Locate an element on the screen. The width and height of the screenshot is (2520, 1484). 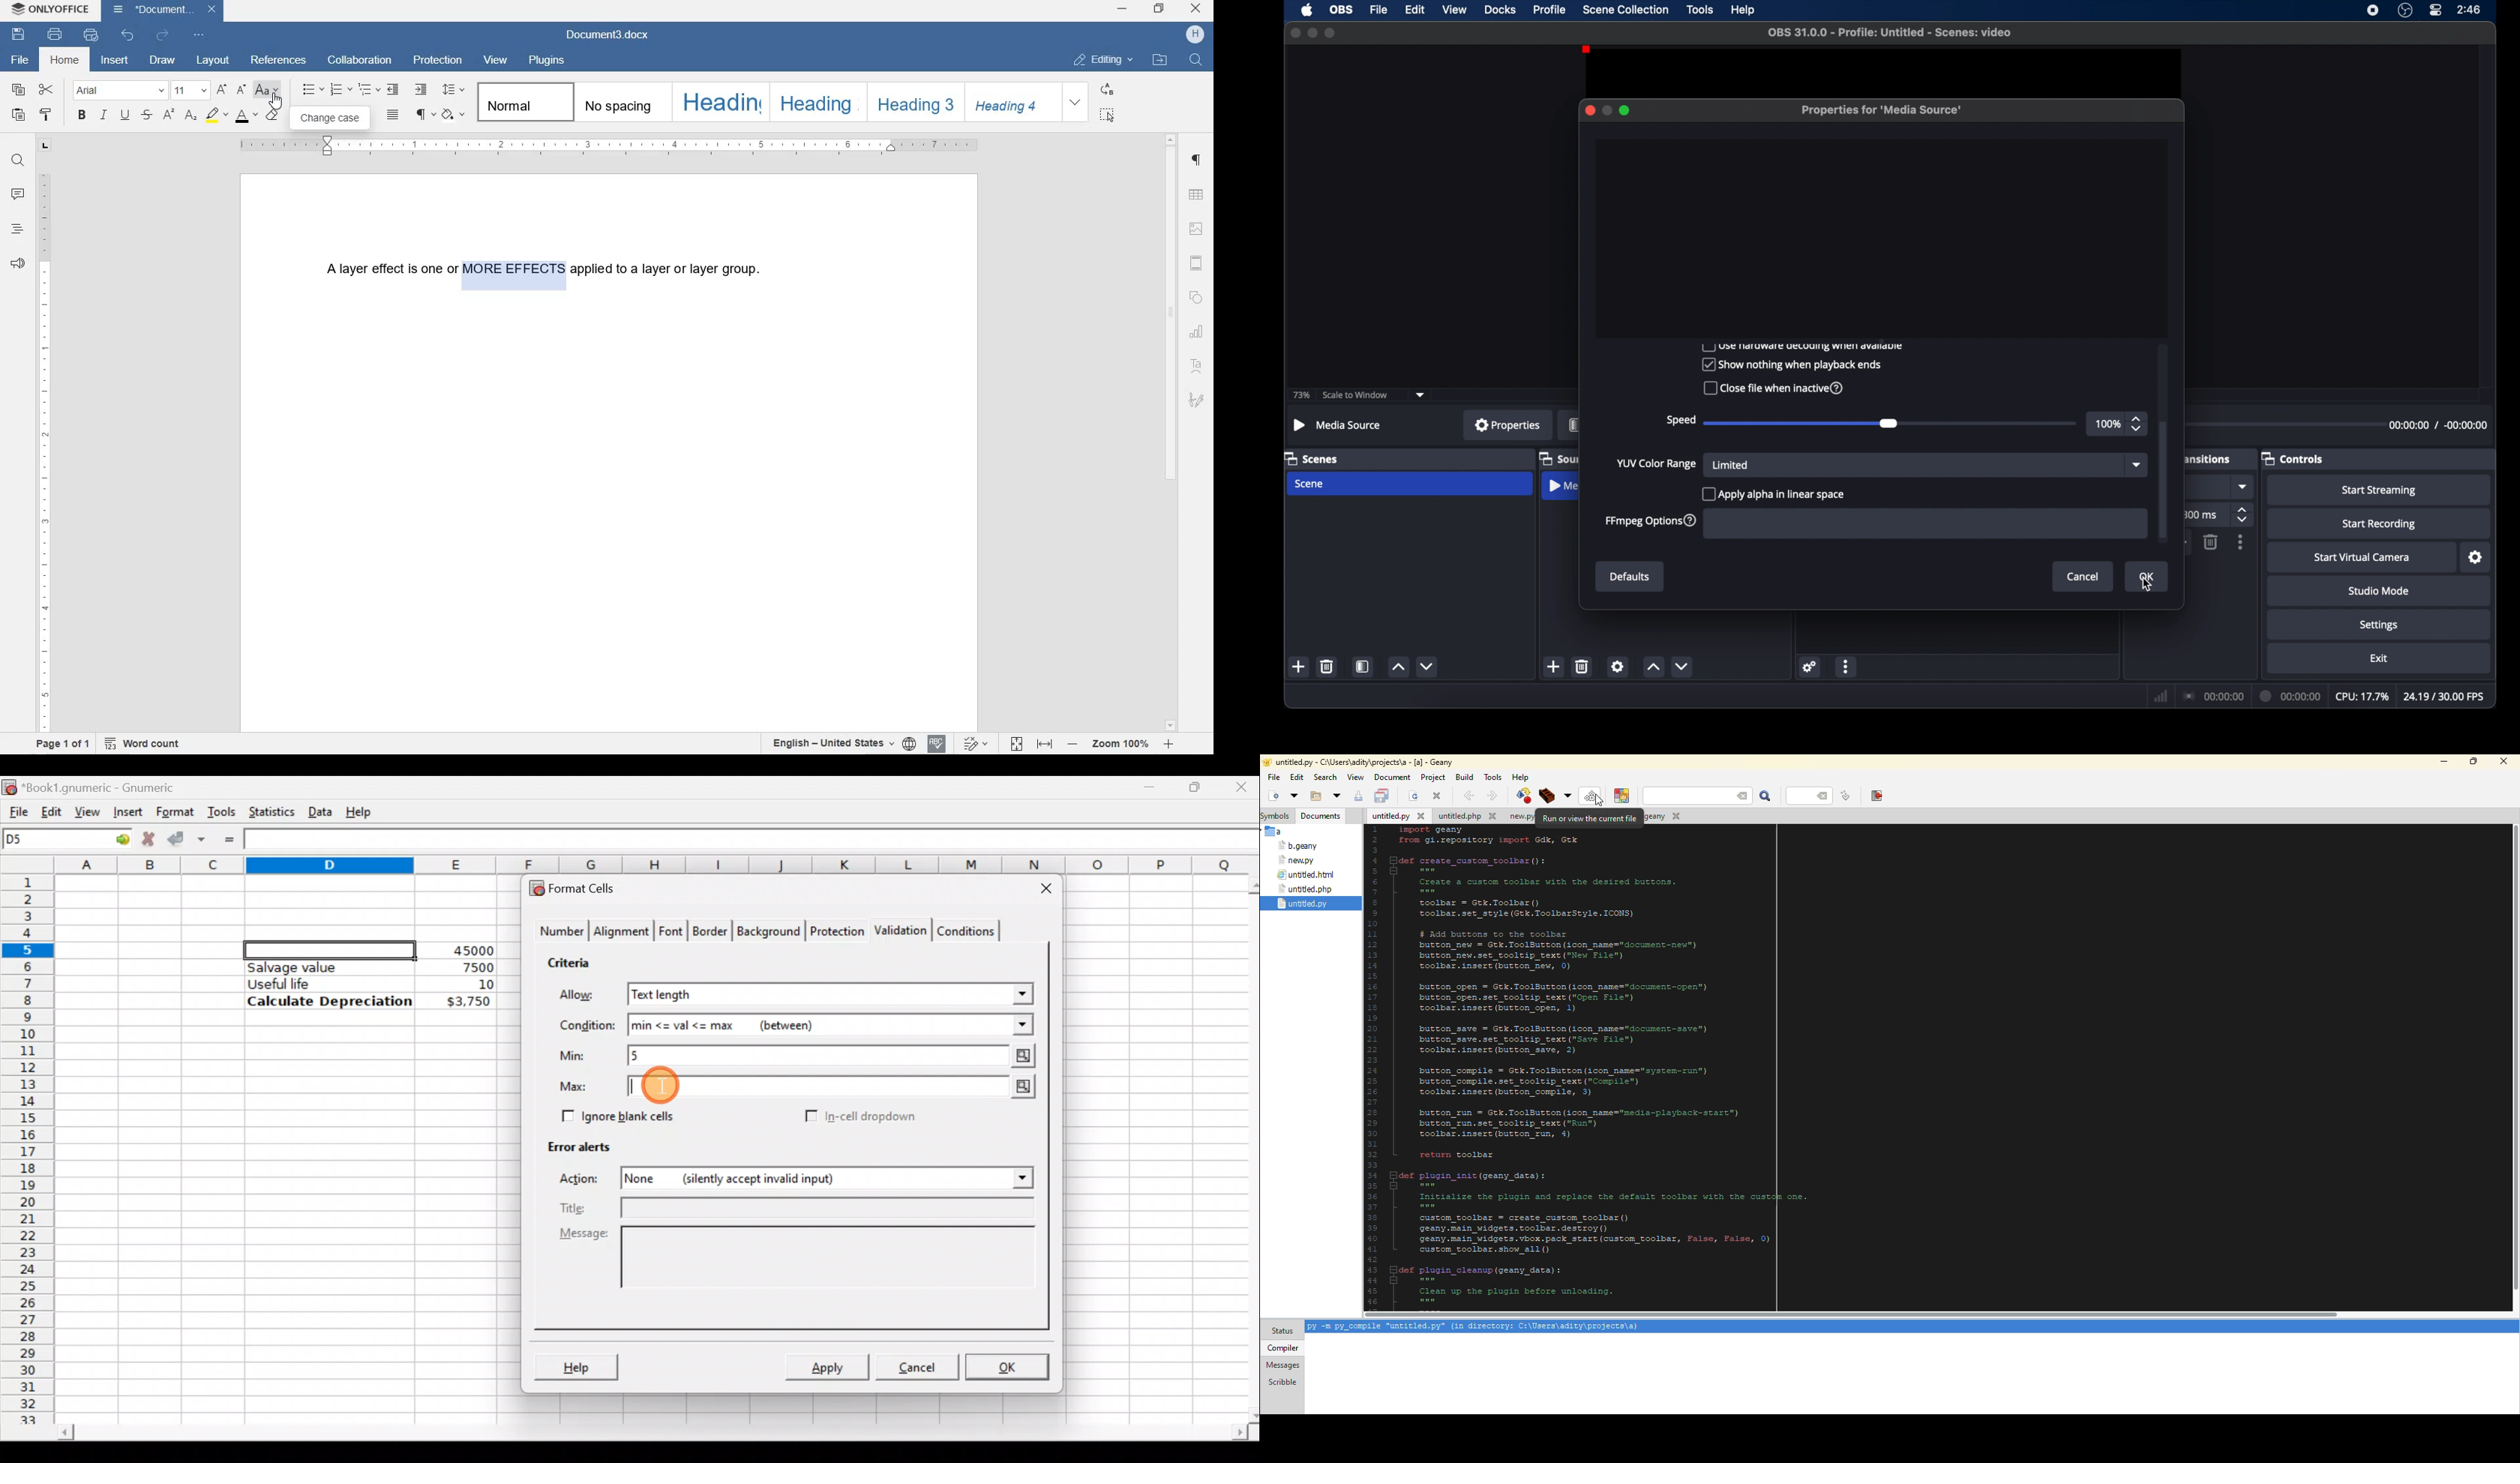
Min value = 5 is located at coordinates (833, 1056).